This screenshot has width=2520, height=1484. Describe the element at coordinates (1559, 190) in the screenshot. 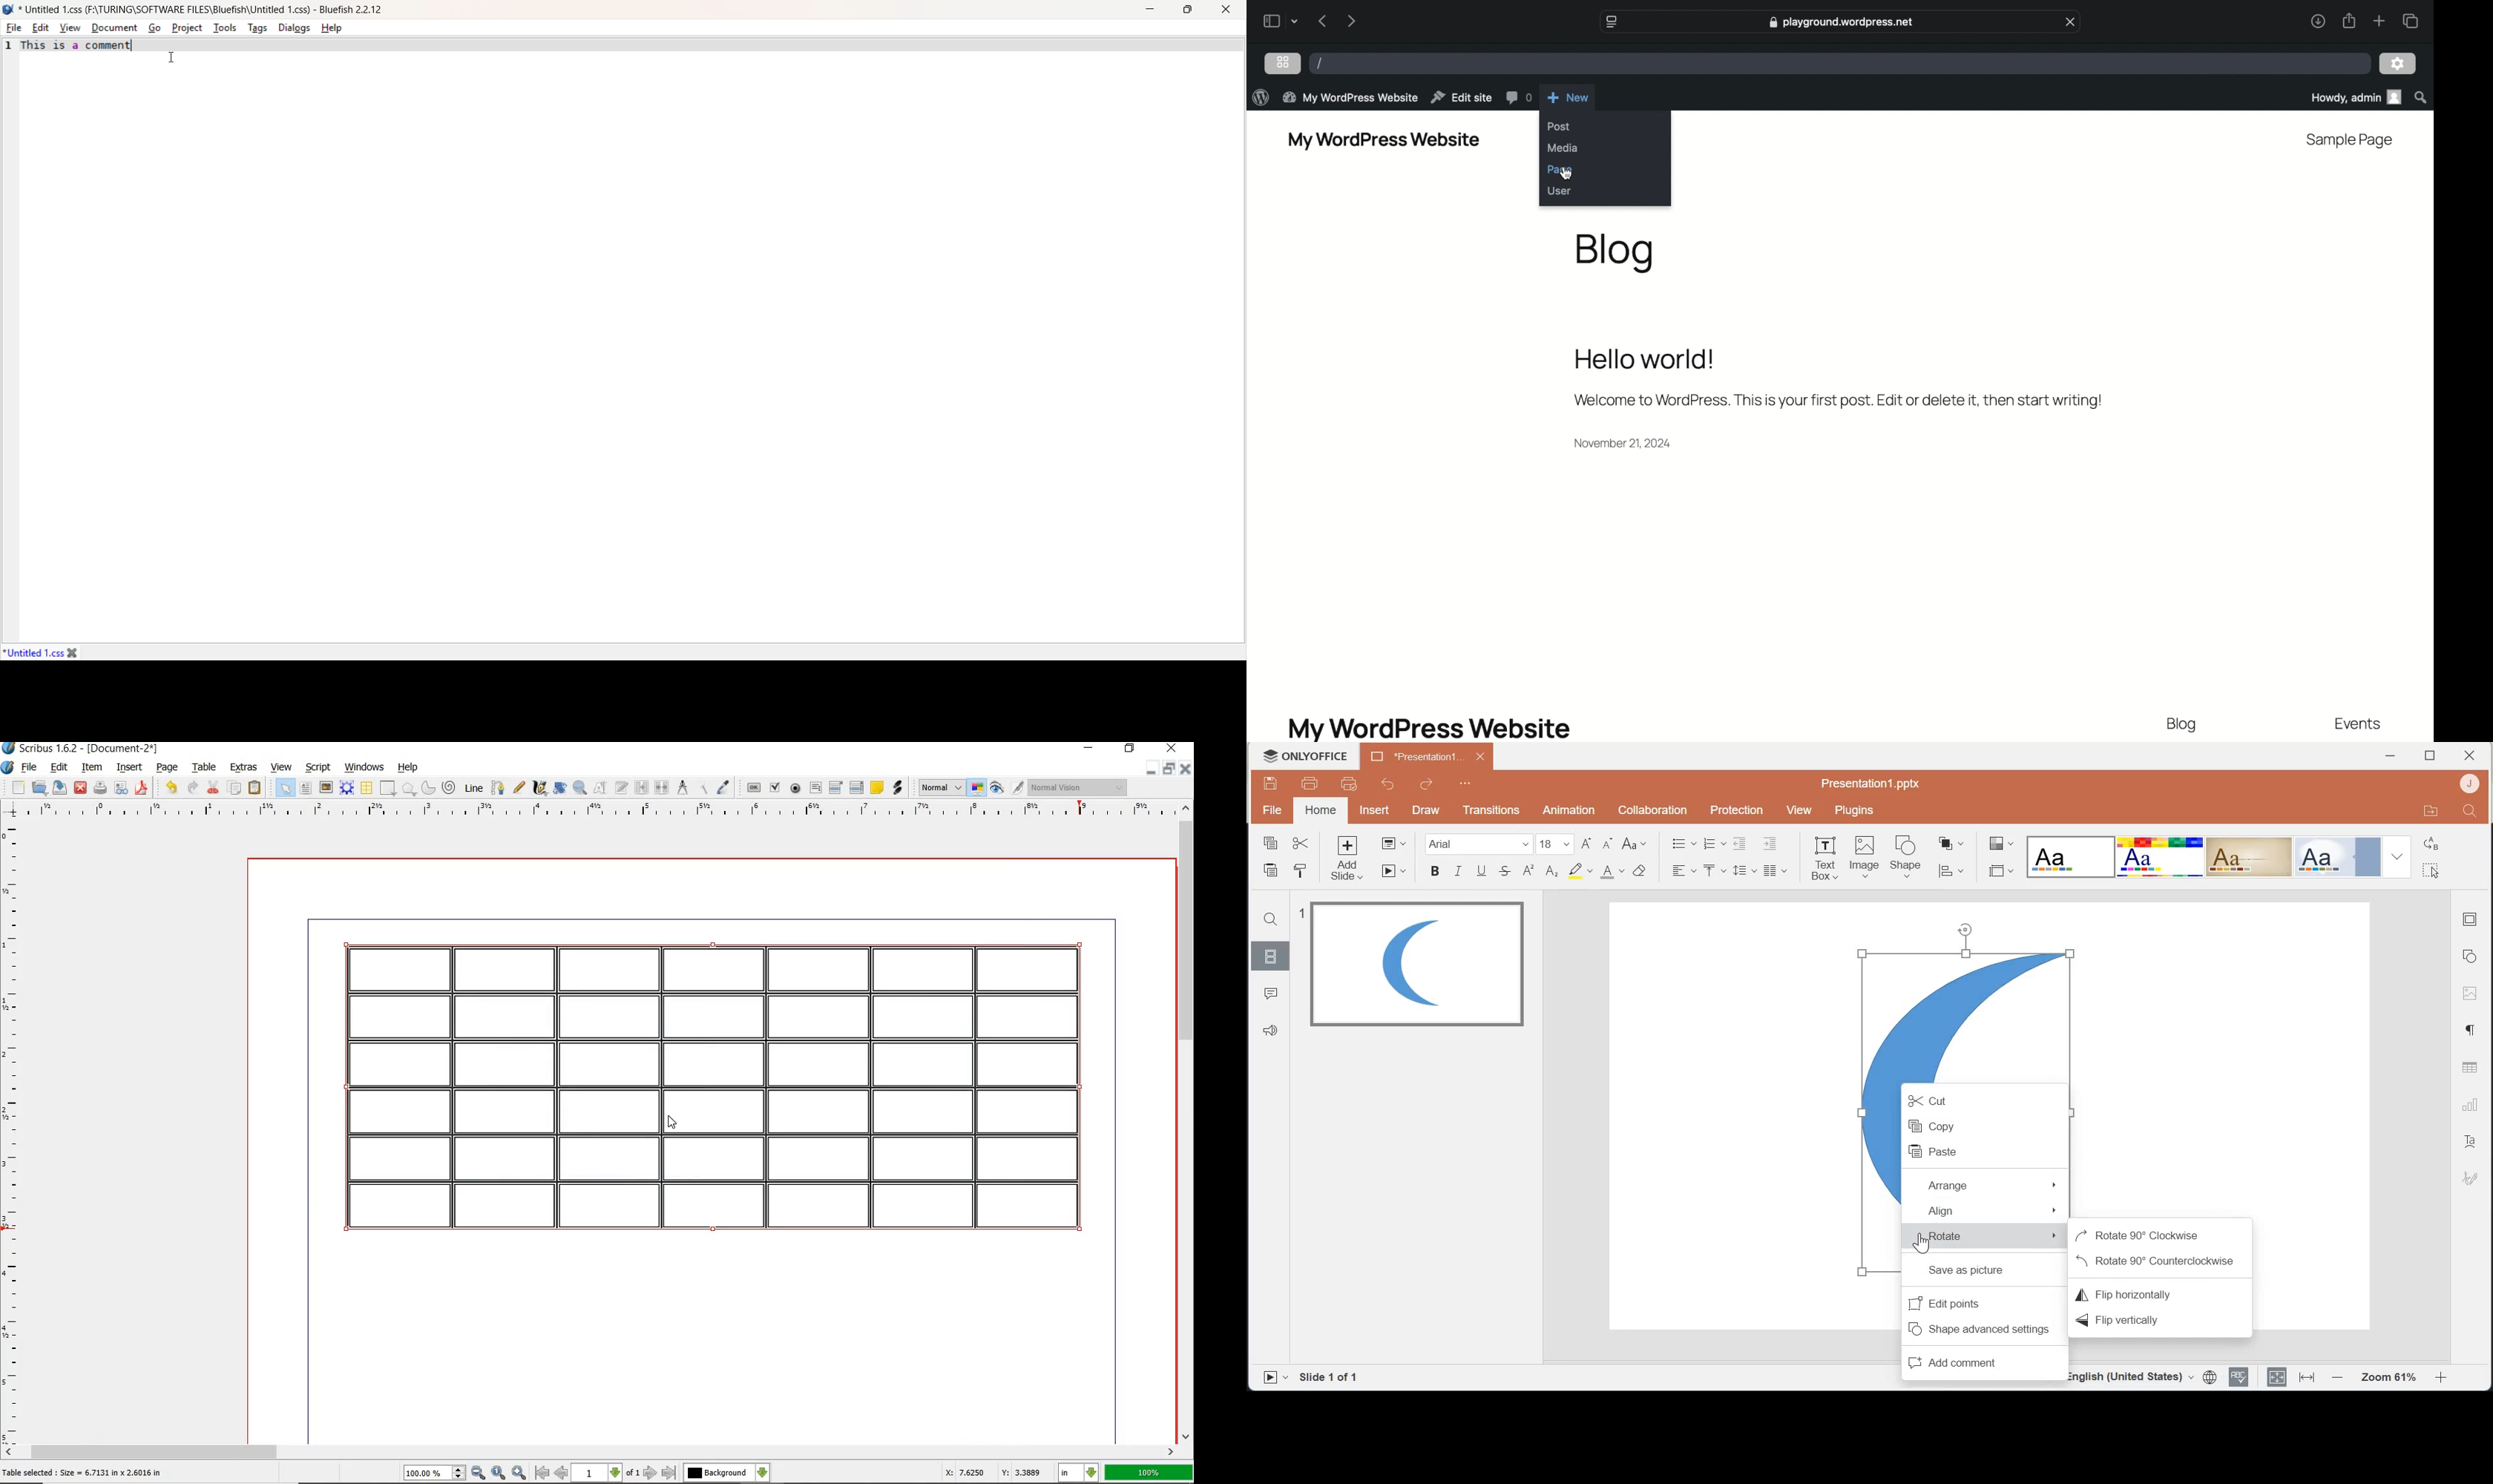

I see `user` at that location.